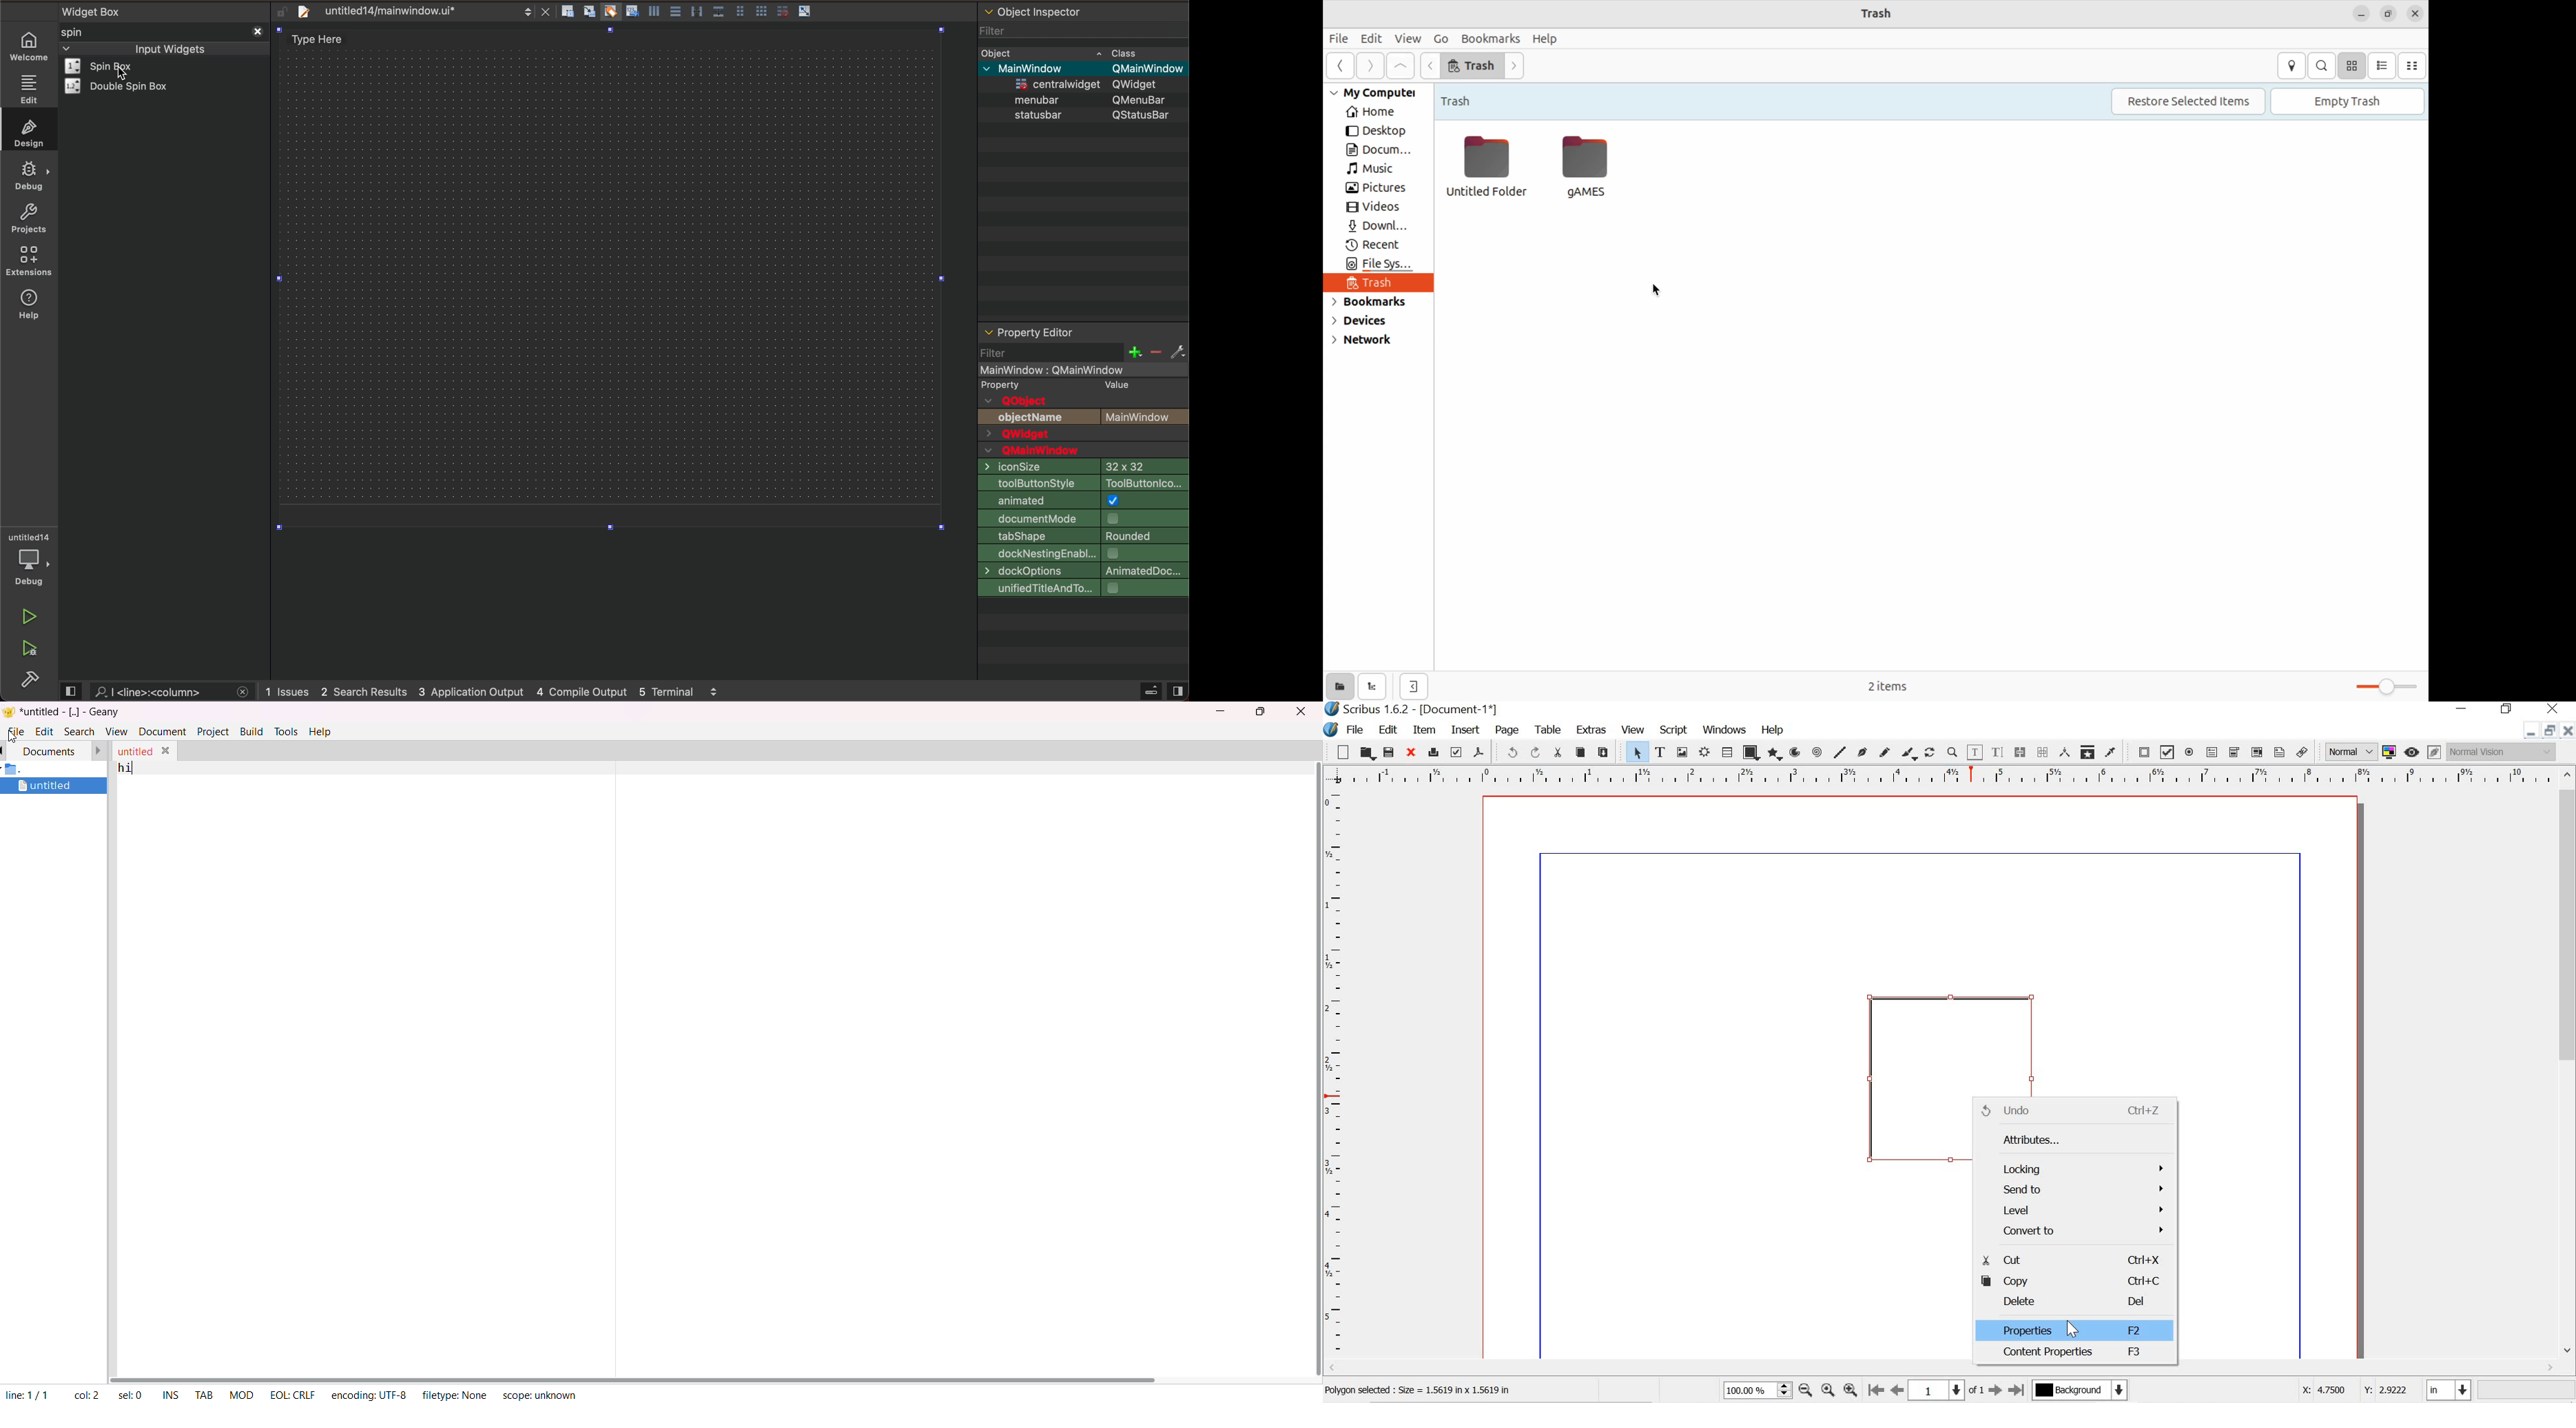 This screenshot has width=2576, height=1428. What do you see at coordinates (1796, 752) in the screenshot?
I see `arc` at bounding box center [1796, 752].